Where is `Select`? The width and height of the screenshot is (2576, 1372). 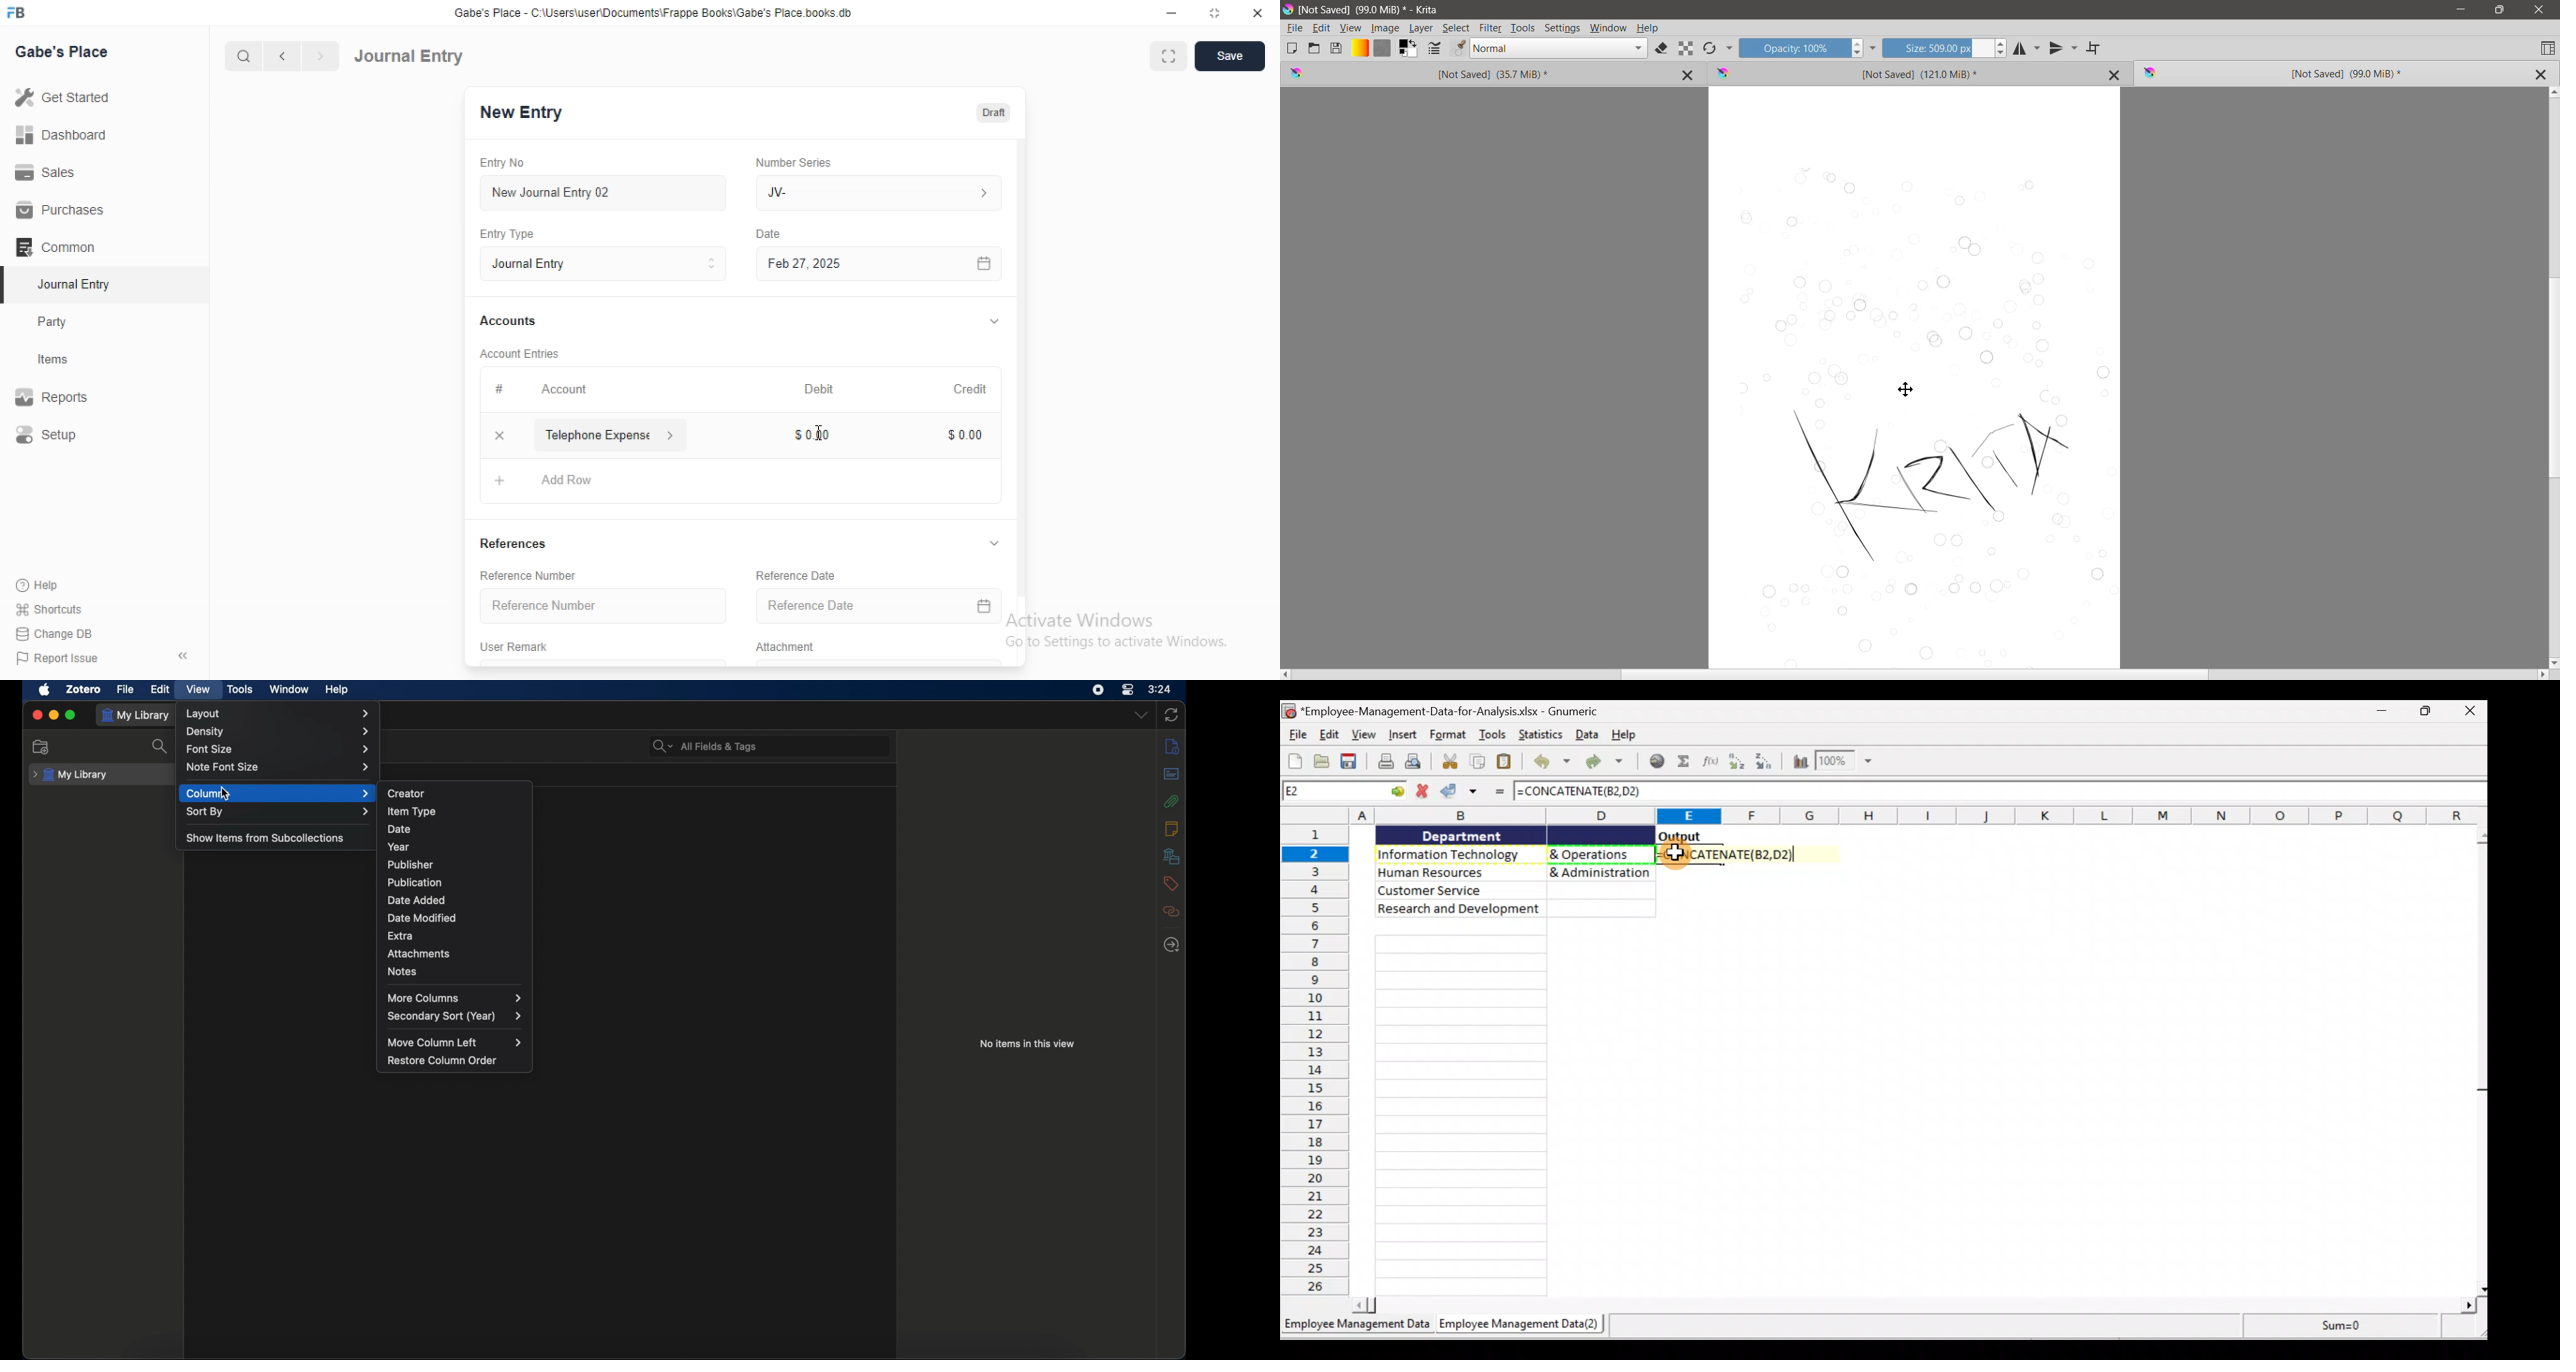
Select is located at coordinates (1457, 28).